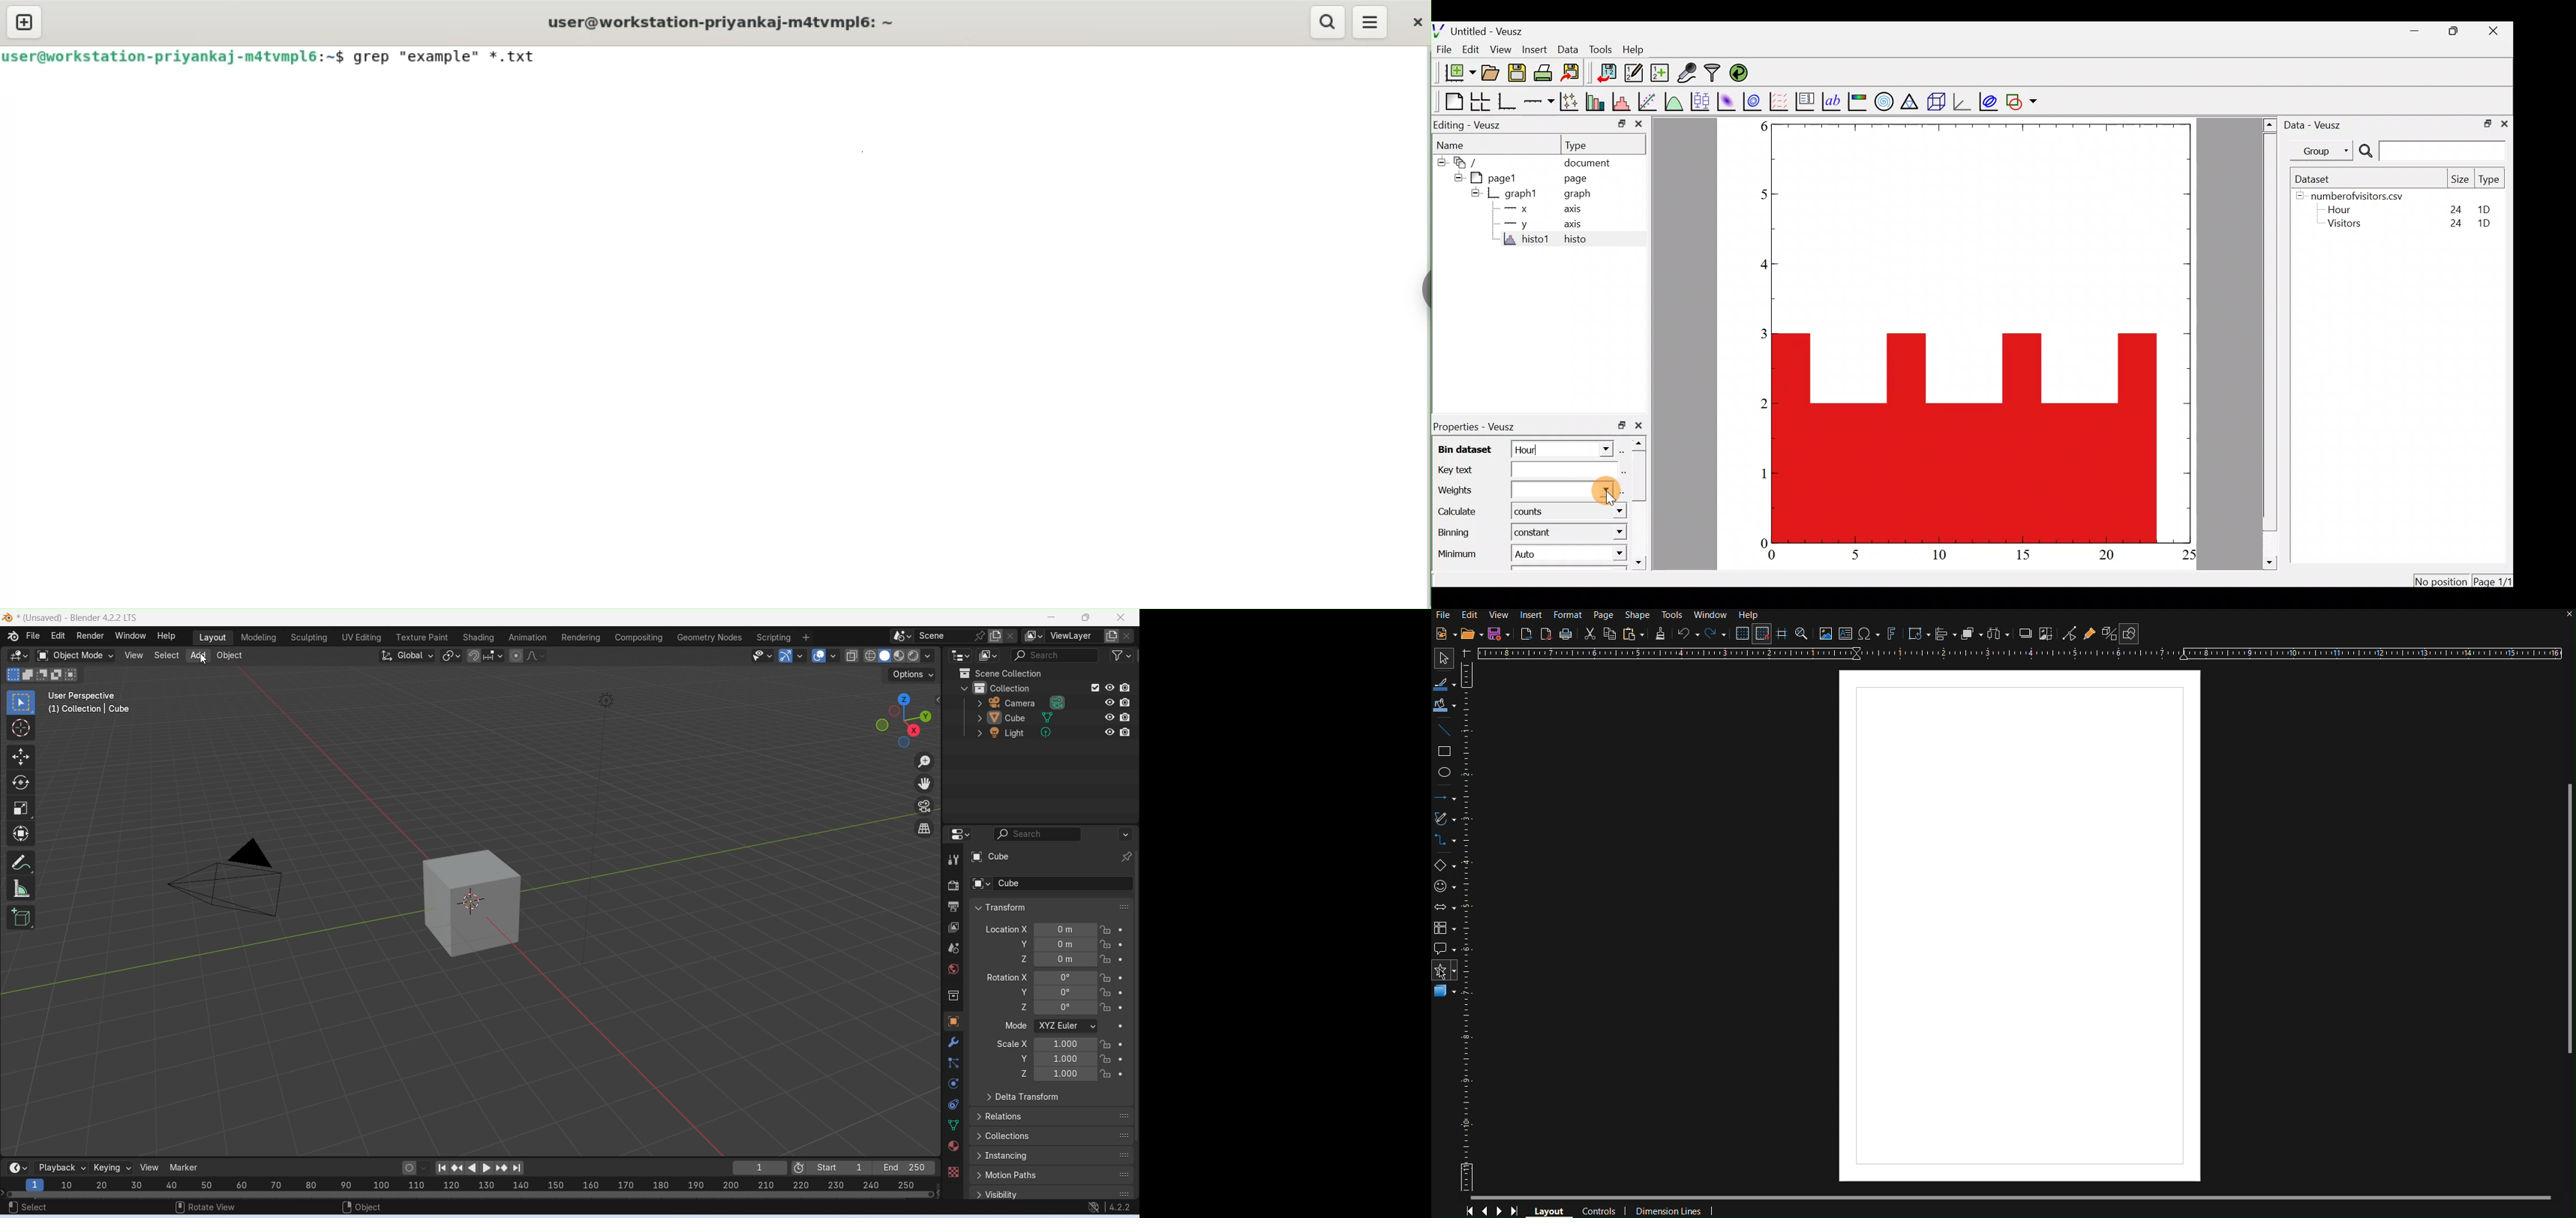  Describe the element at coordinates (903, 636) in the screenshot. I see `browse scene` at that location.